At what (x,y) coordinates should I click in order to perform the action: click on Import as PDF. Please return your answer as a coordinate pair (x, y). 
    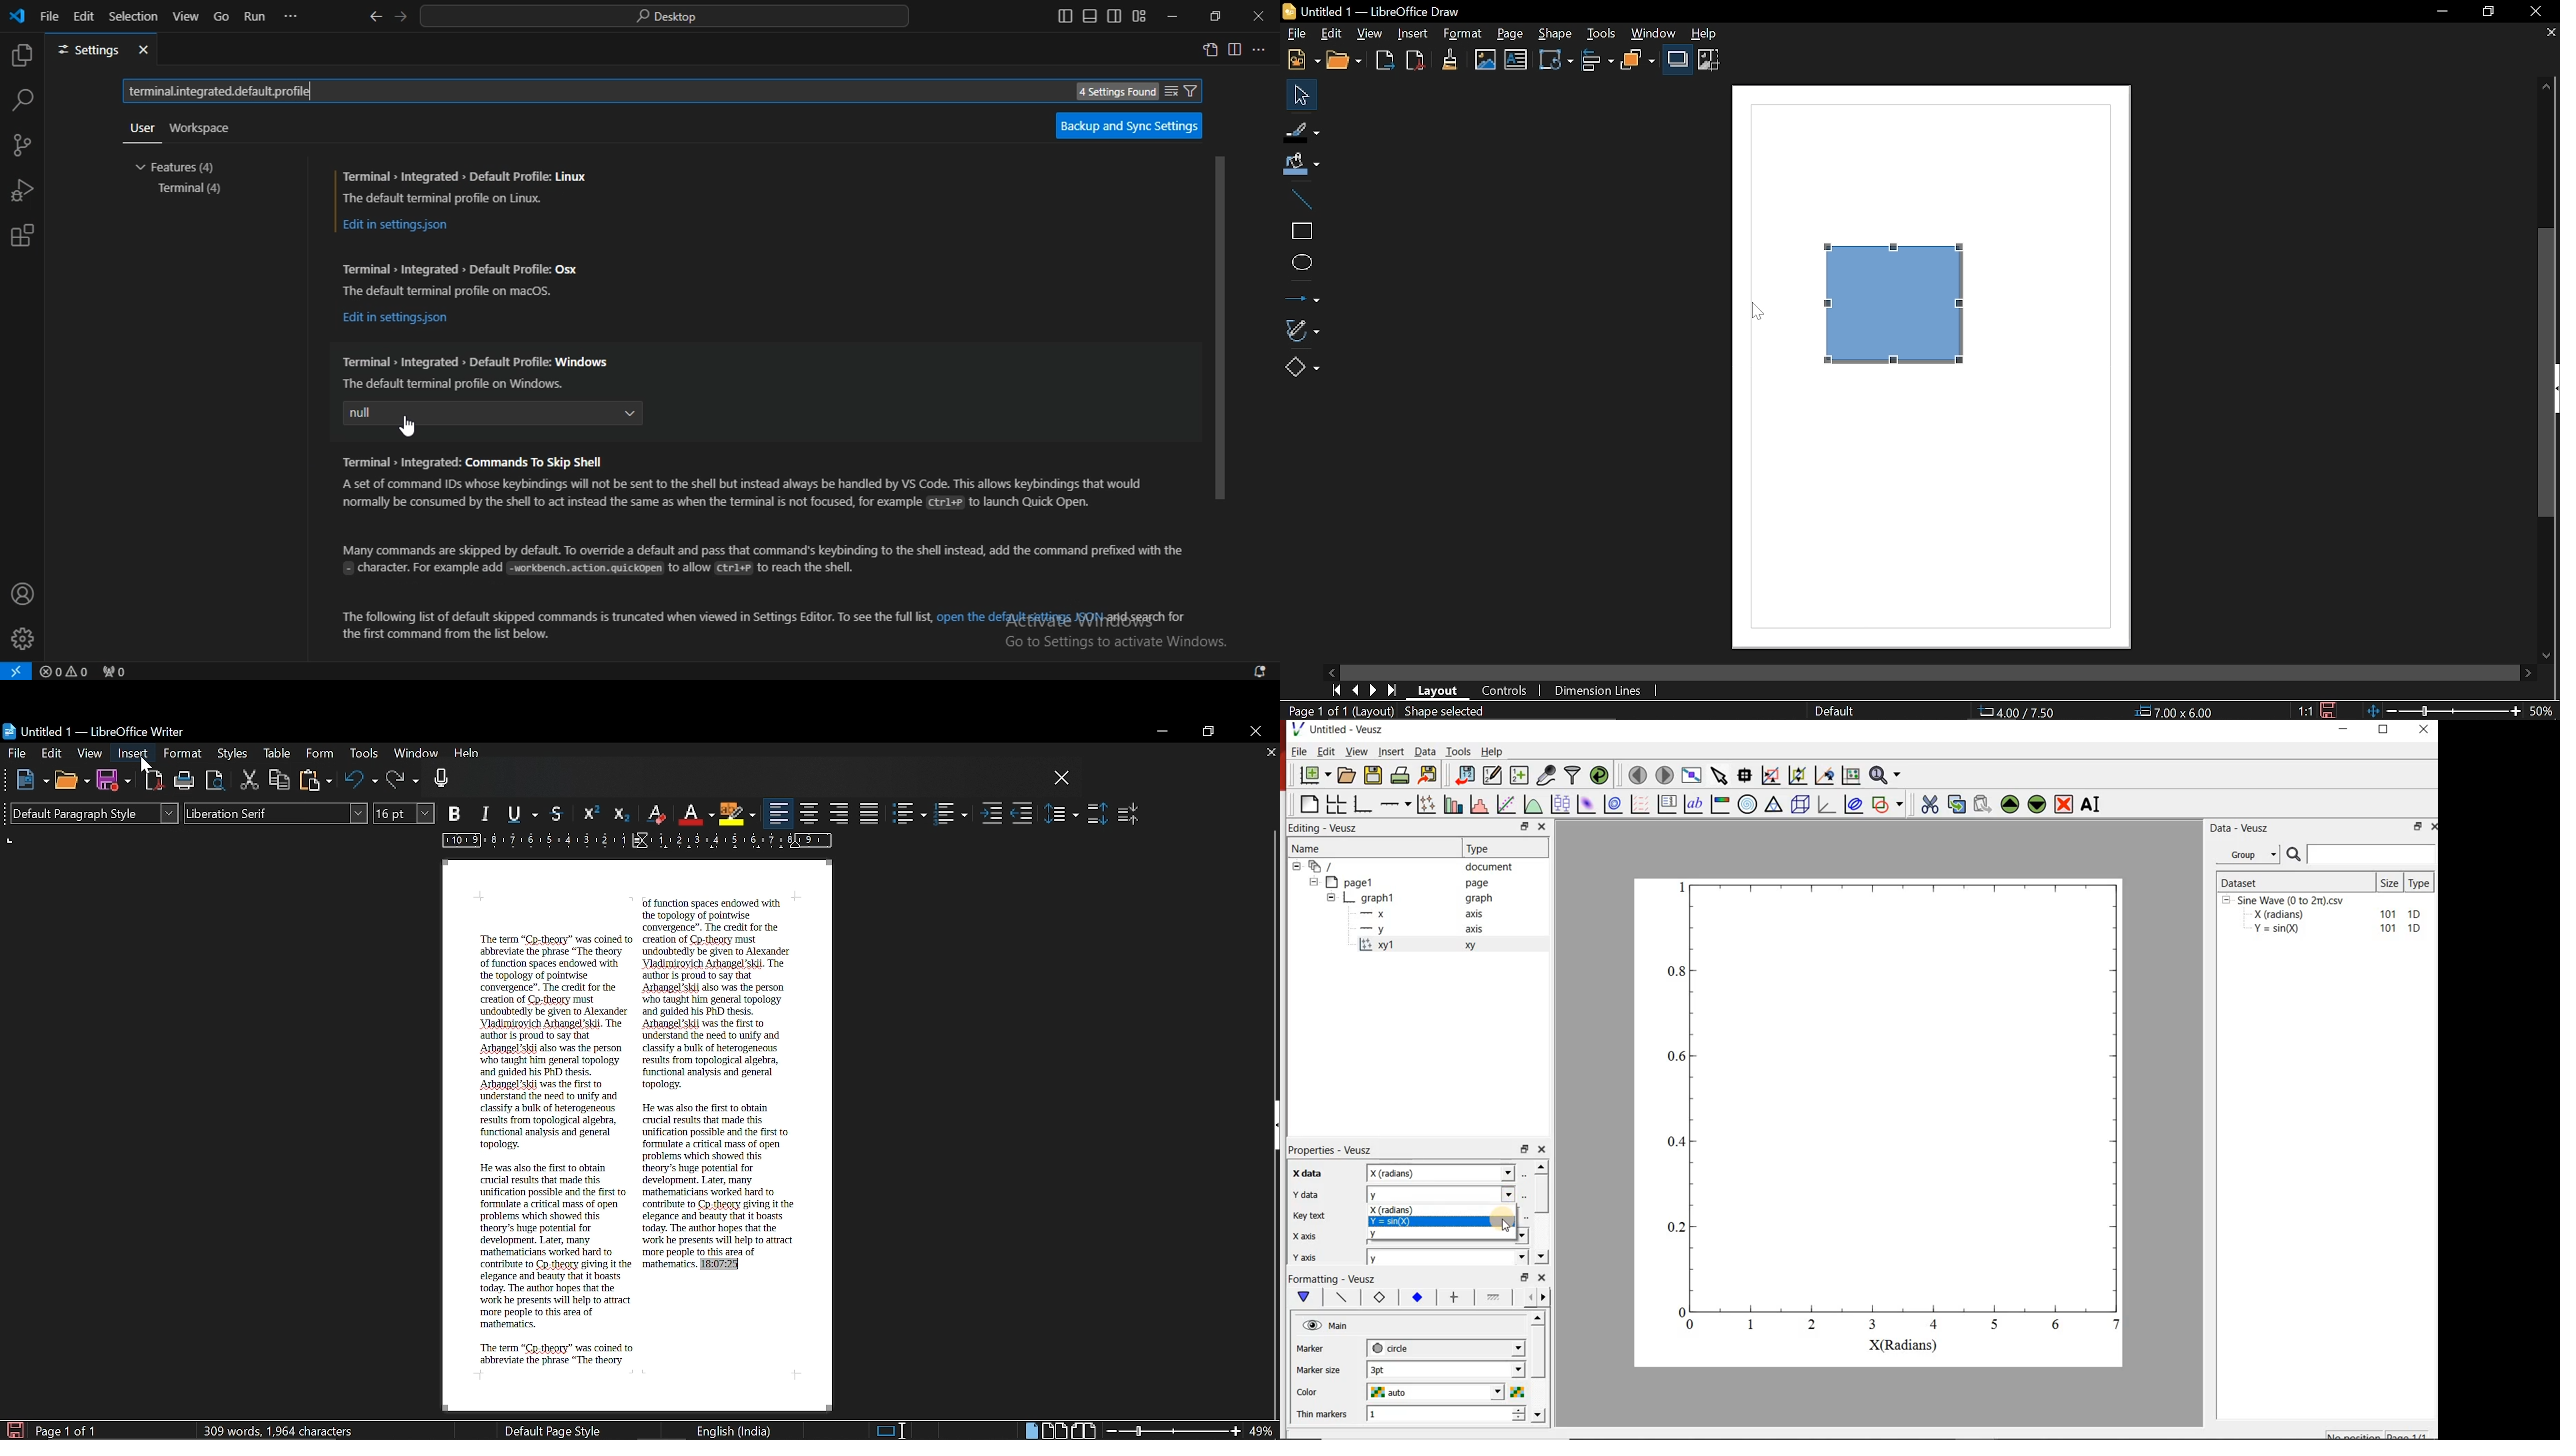
    Looking at the image, I should click on (155, 781).